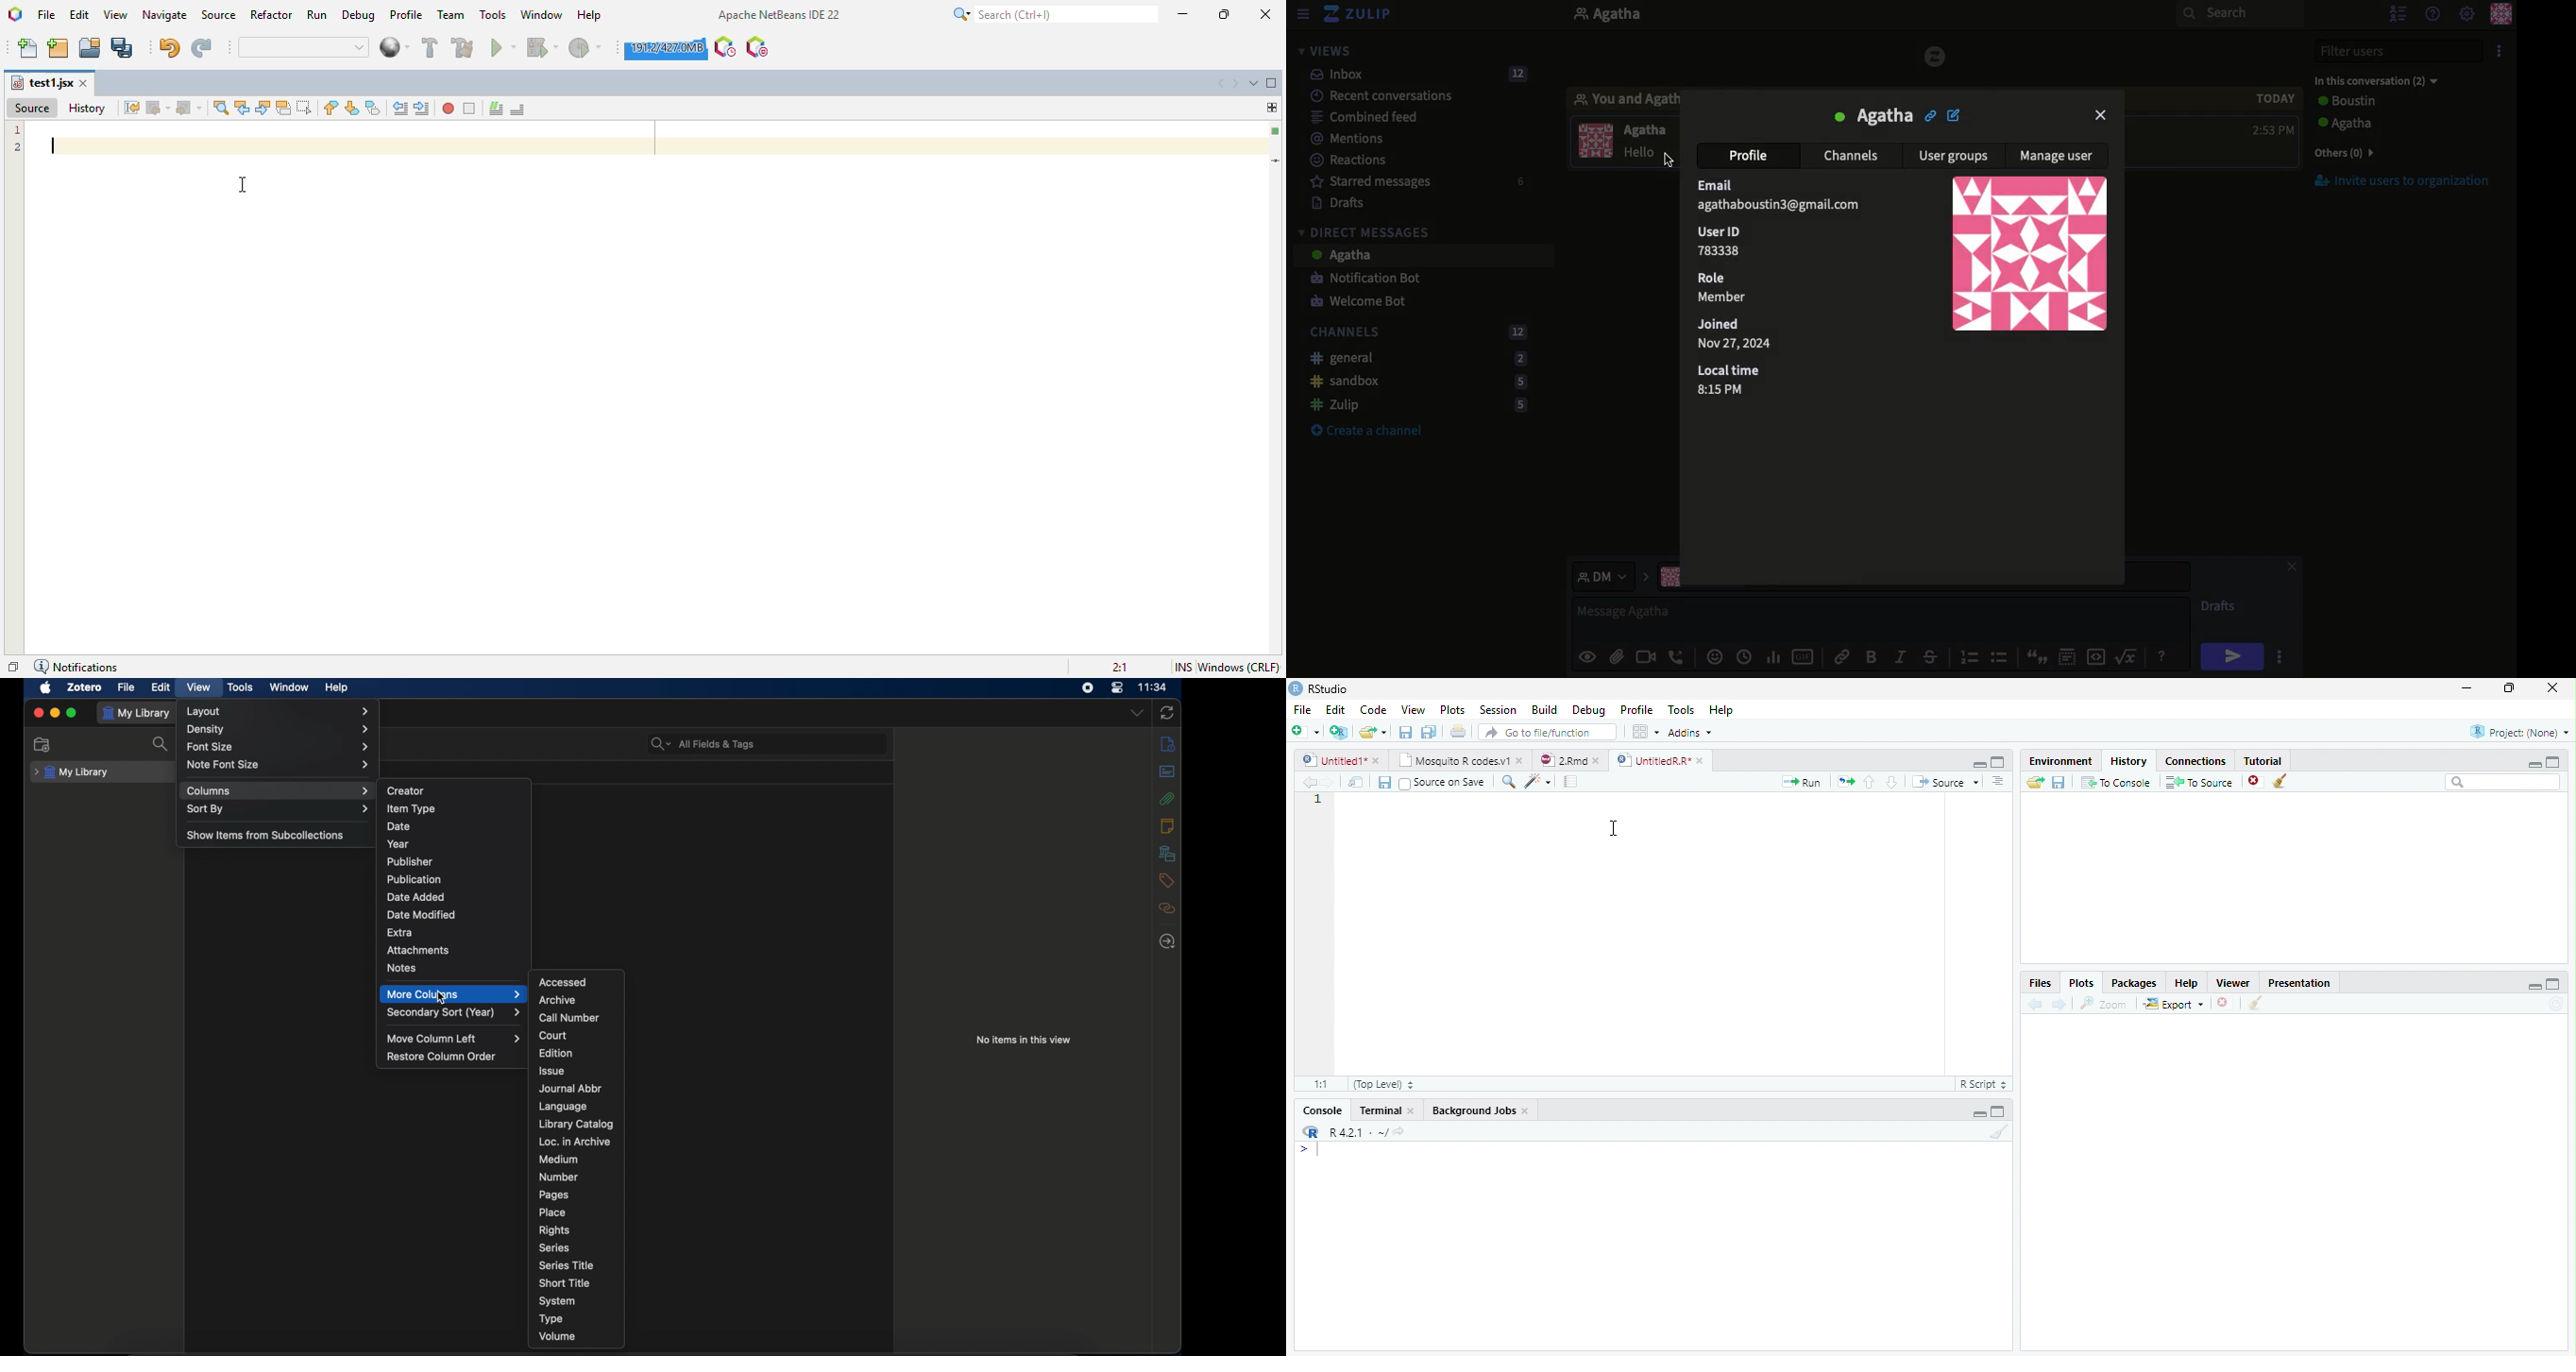  I want to click on Clean, so click(1997, 1132).